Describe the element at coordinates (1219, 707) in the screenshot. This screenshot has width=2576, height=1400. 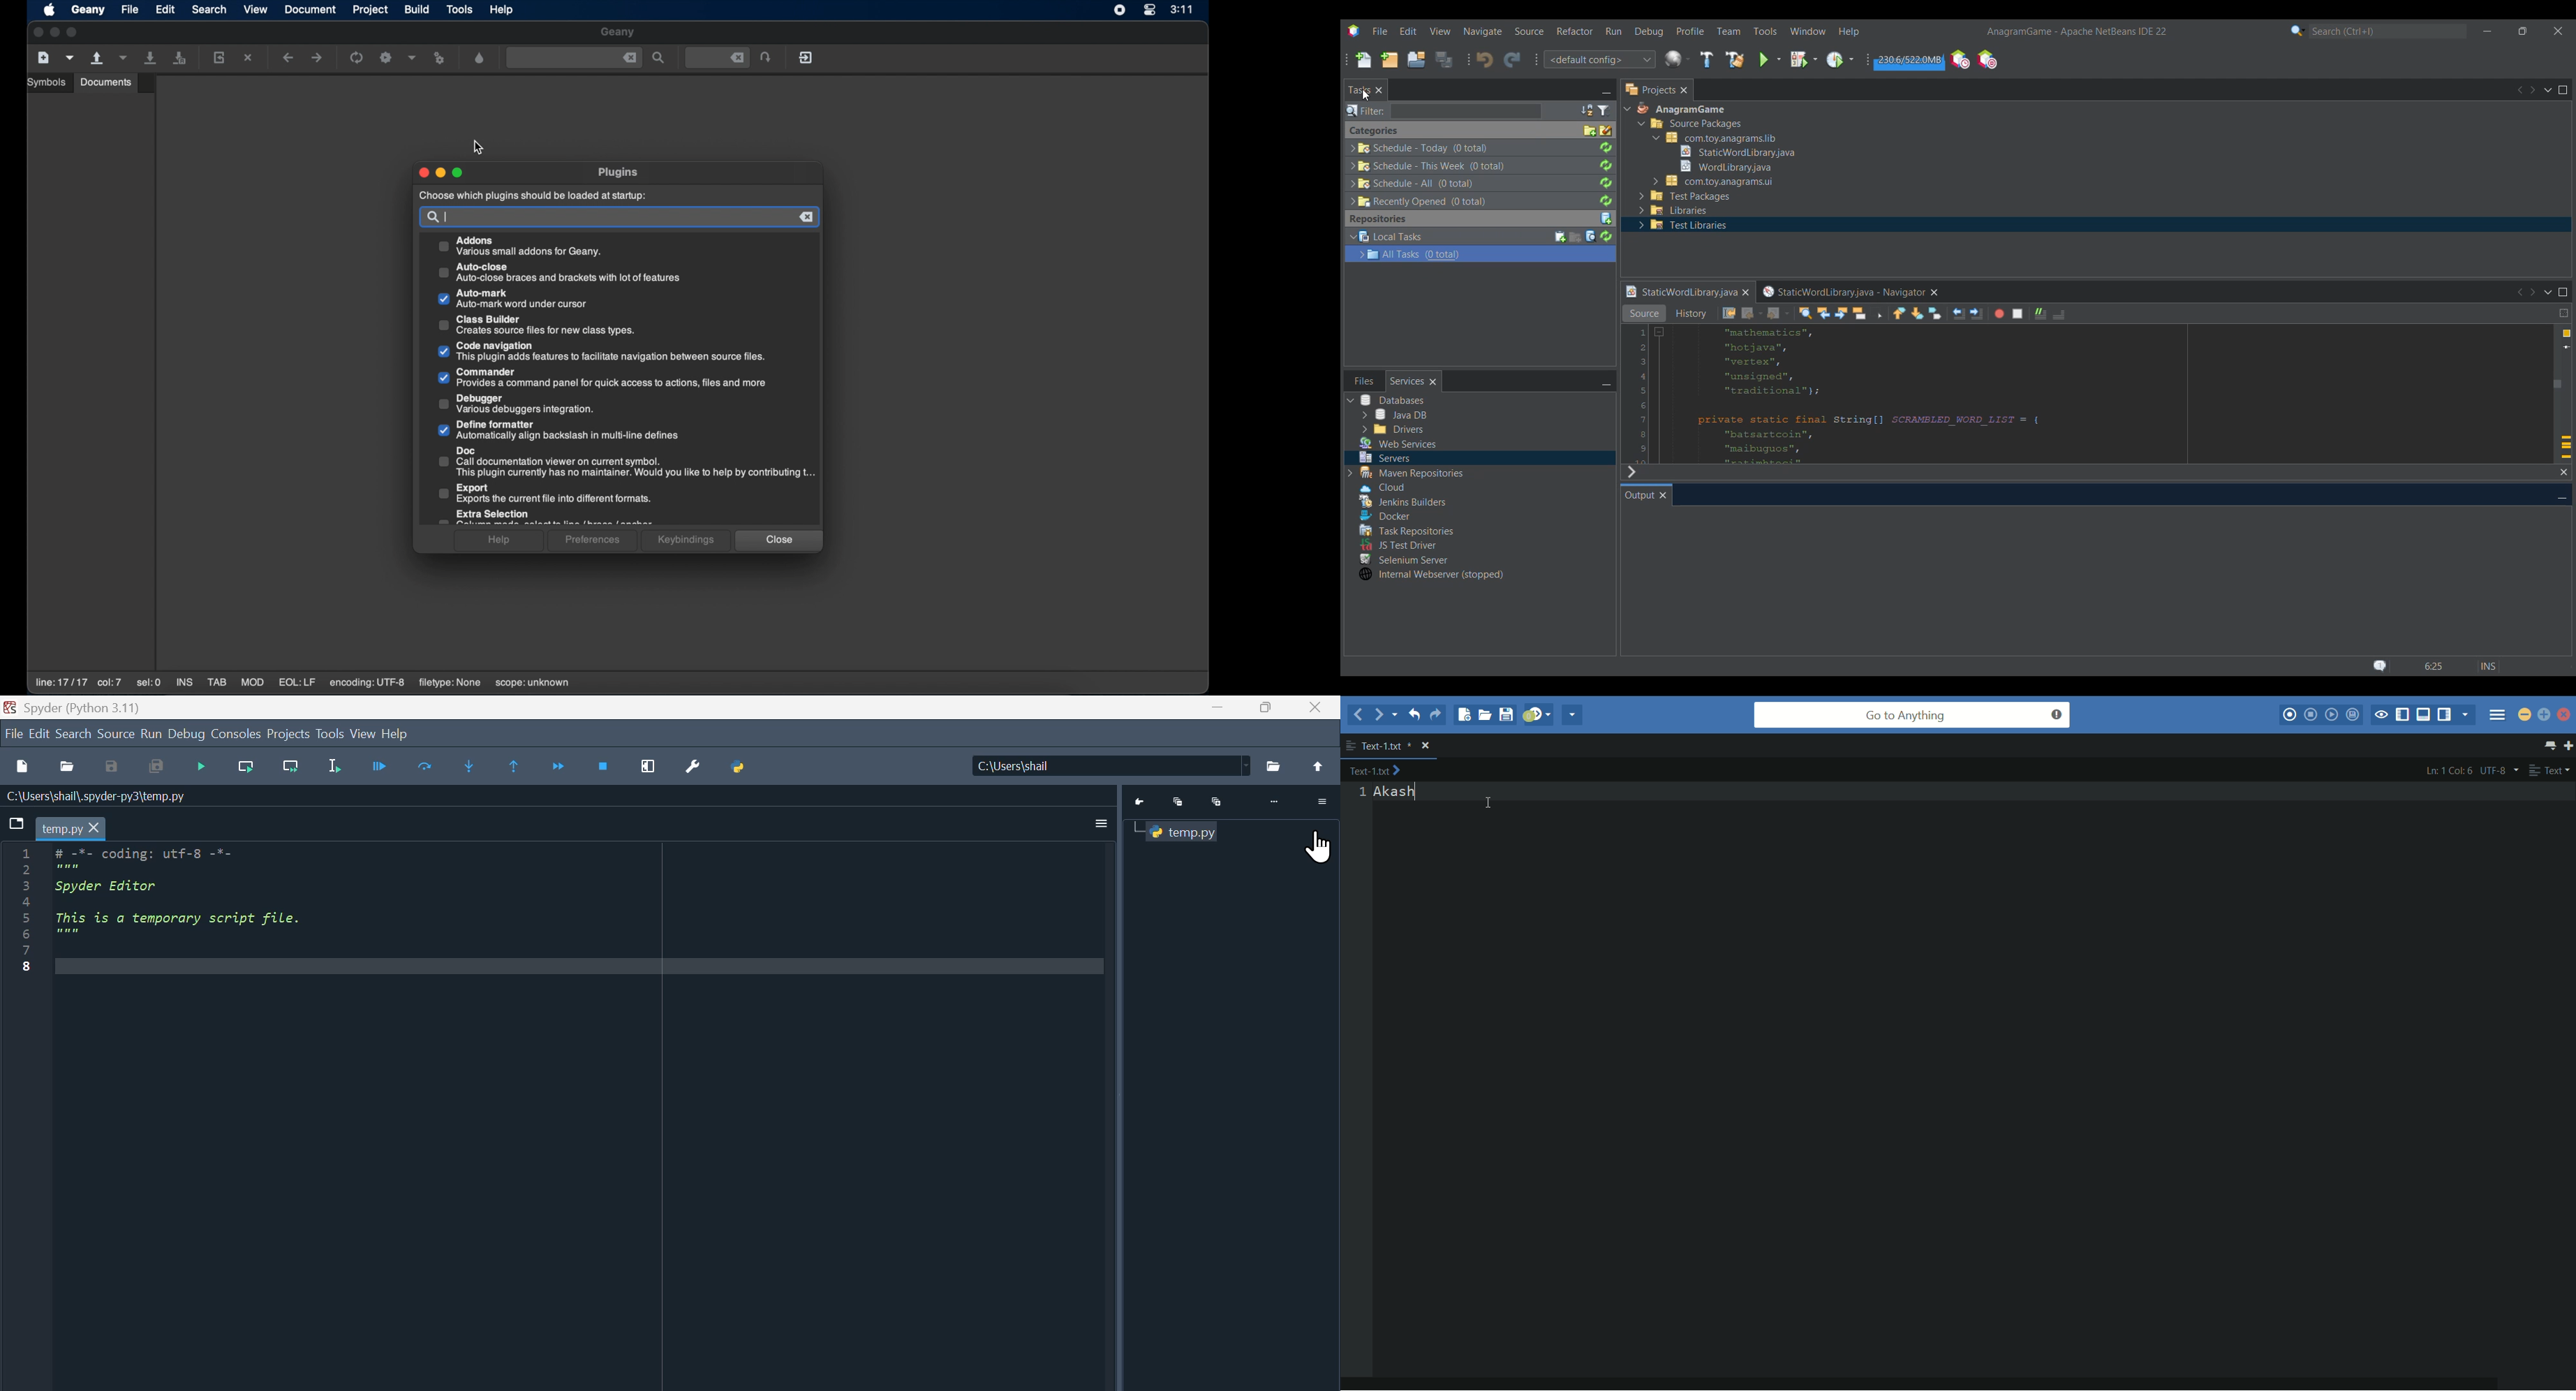
I see `minimise` at that location.